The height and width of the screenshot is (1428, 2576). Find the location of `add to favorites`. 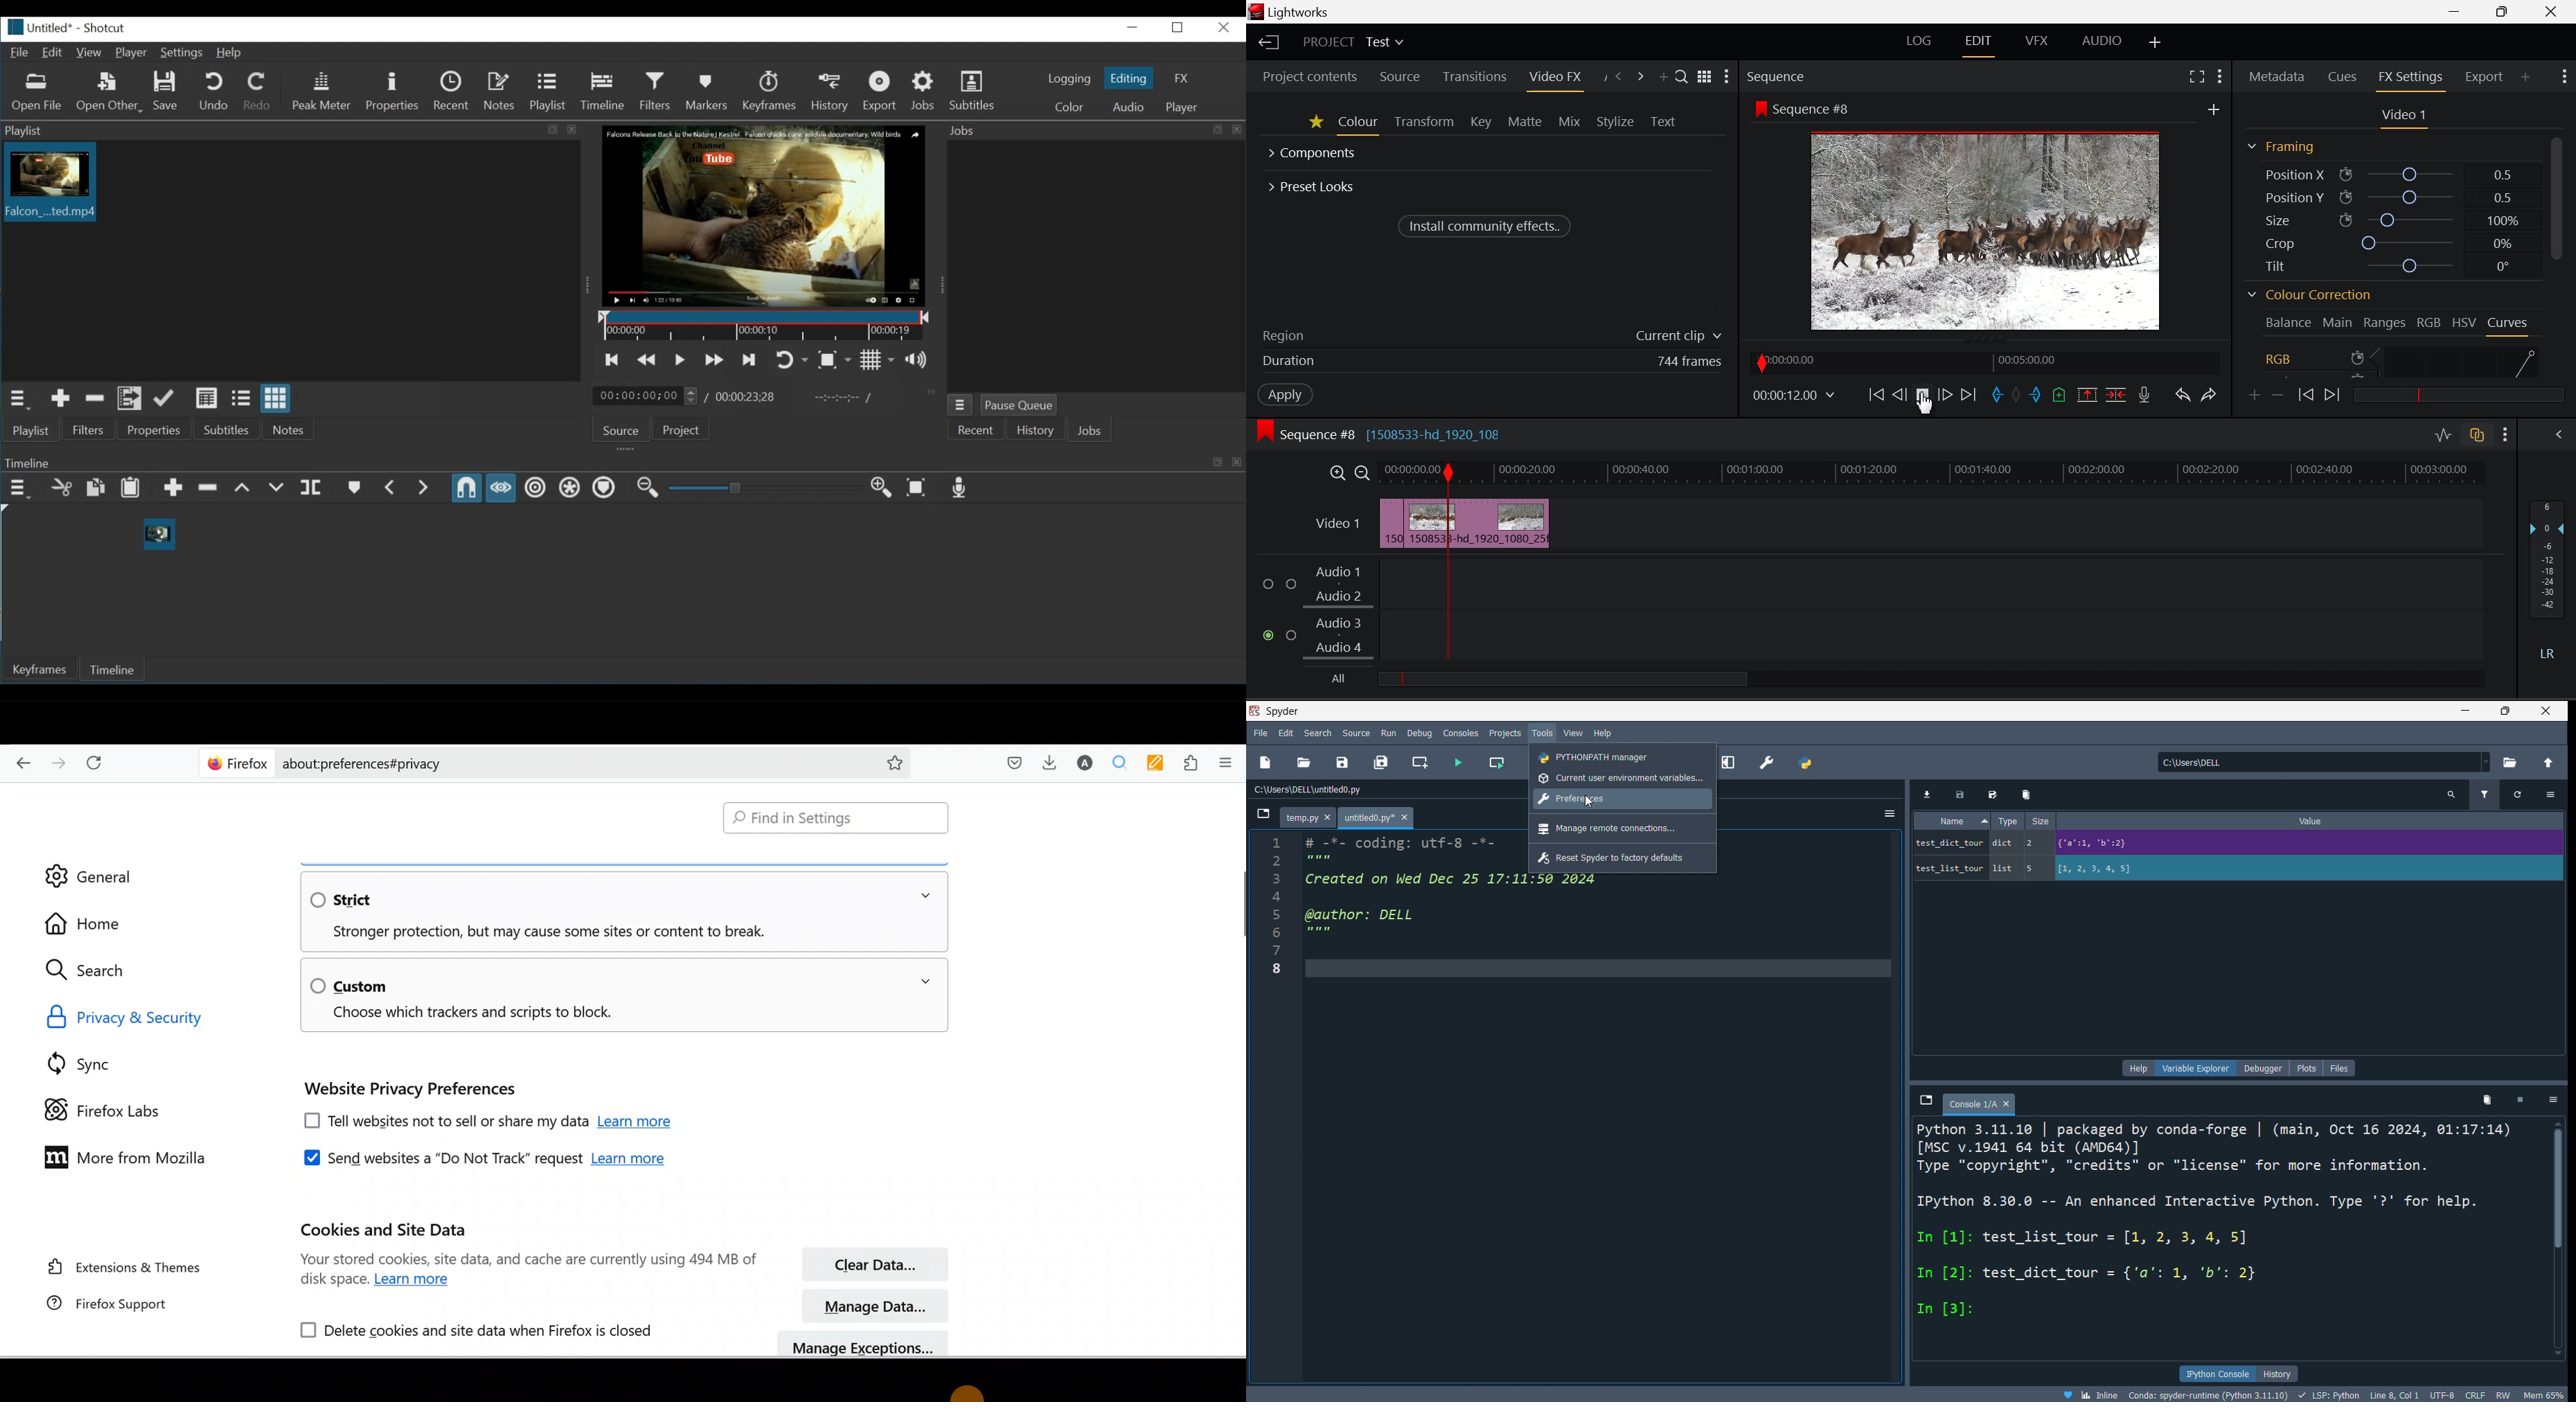

add to favorites is located at coordinates (895, 765).